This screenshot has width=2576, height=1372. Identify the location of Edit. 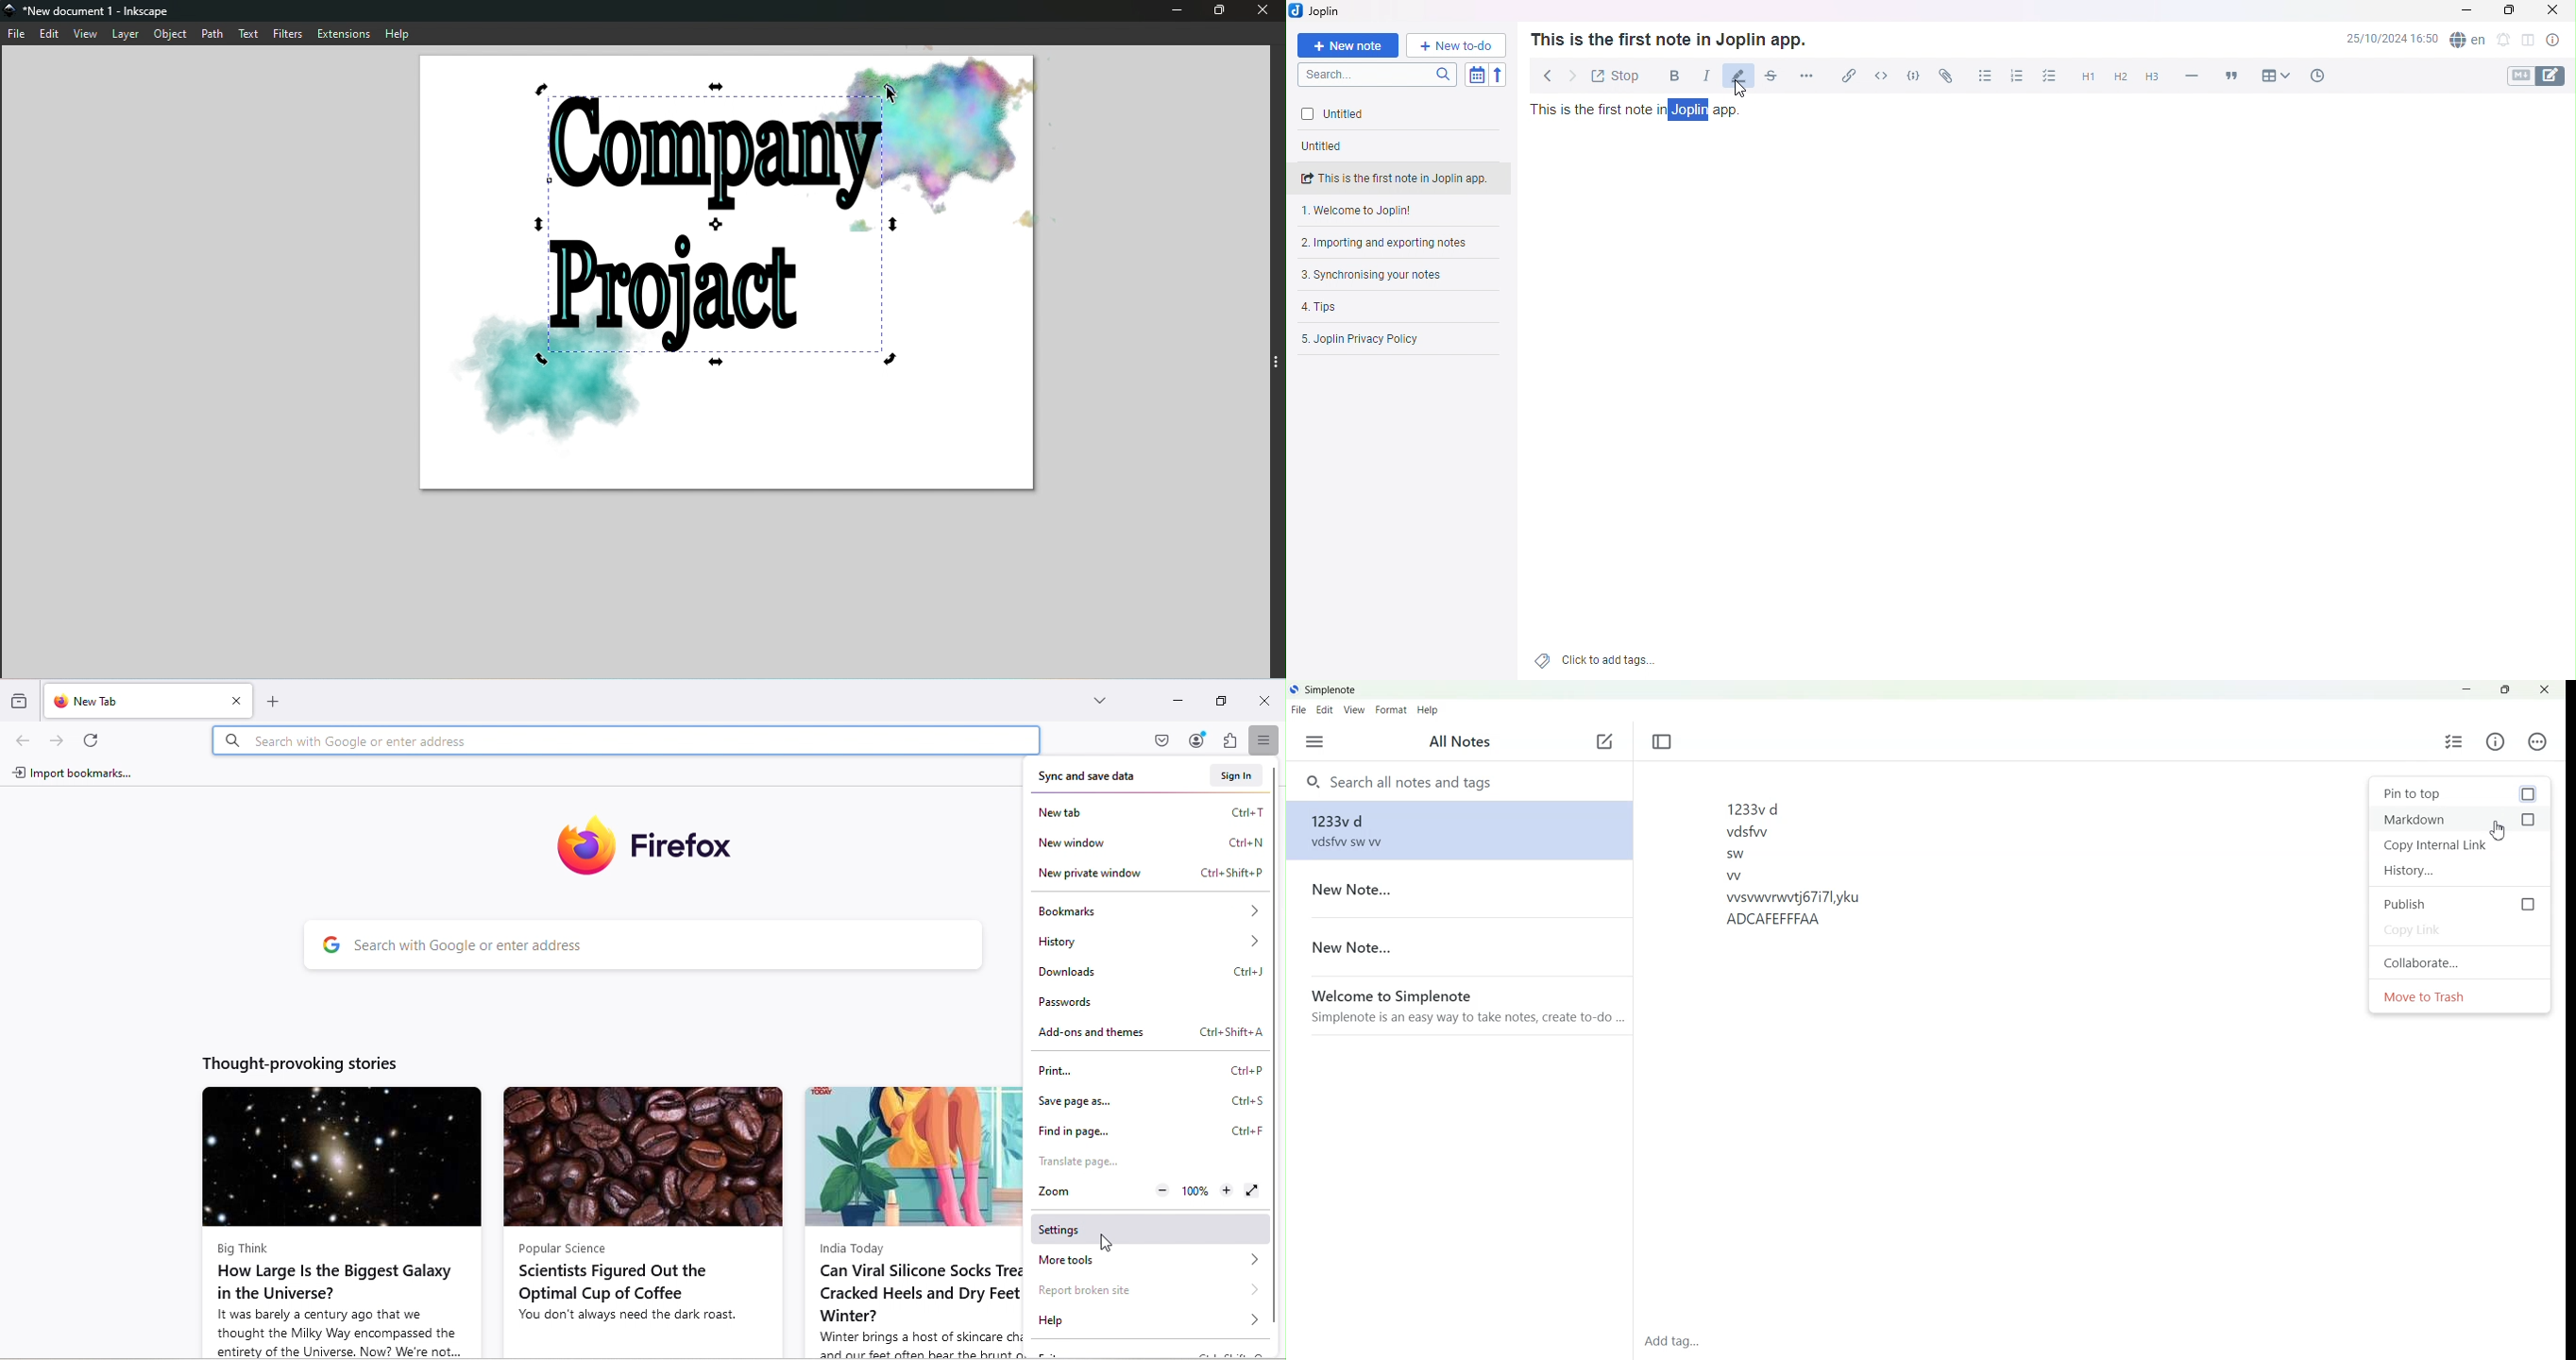
(1325, 709).